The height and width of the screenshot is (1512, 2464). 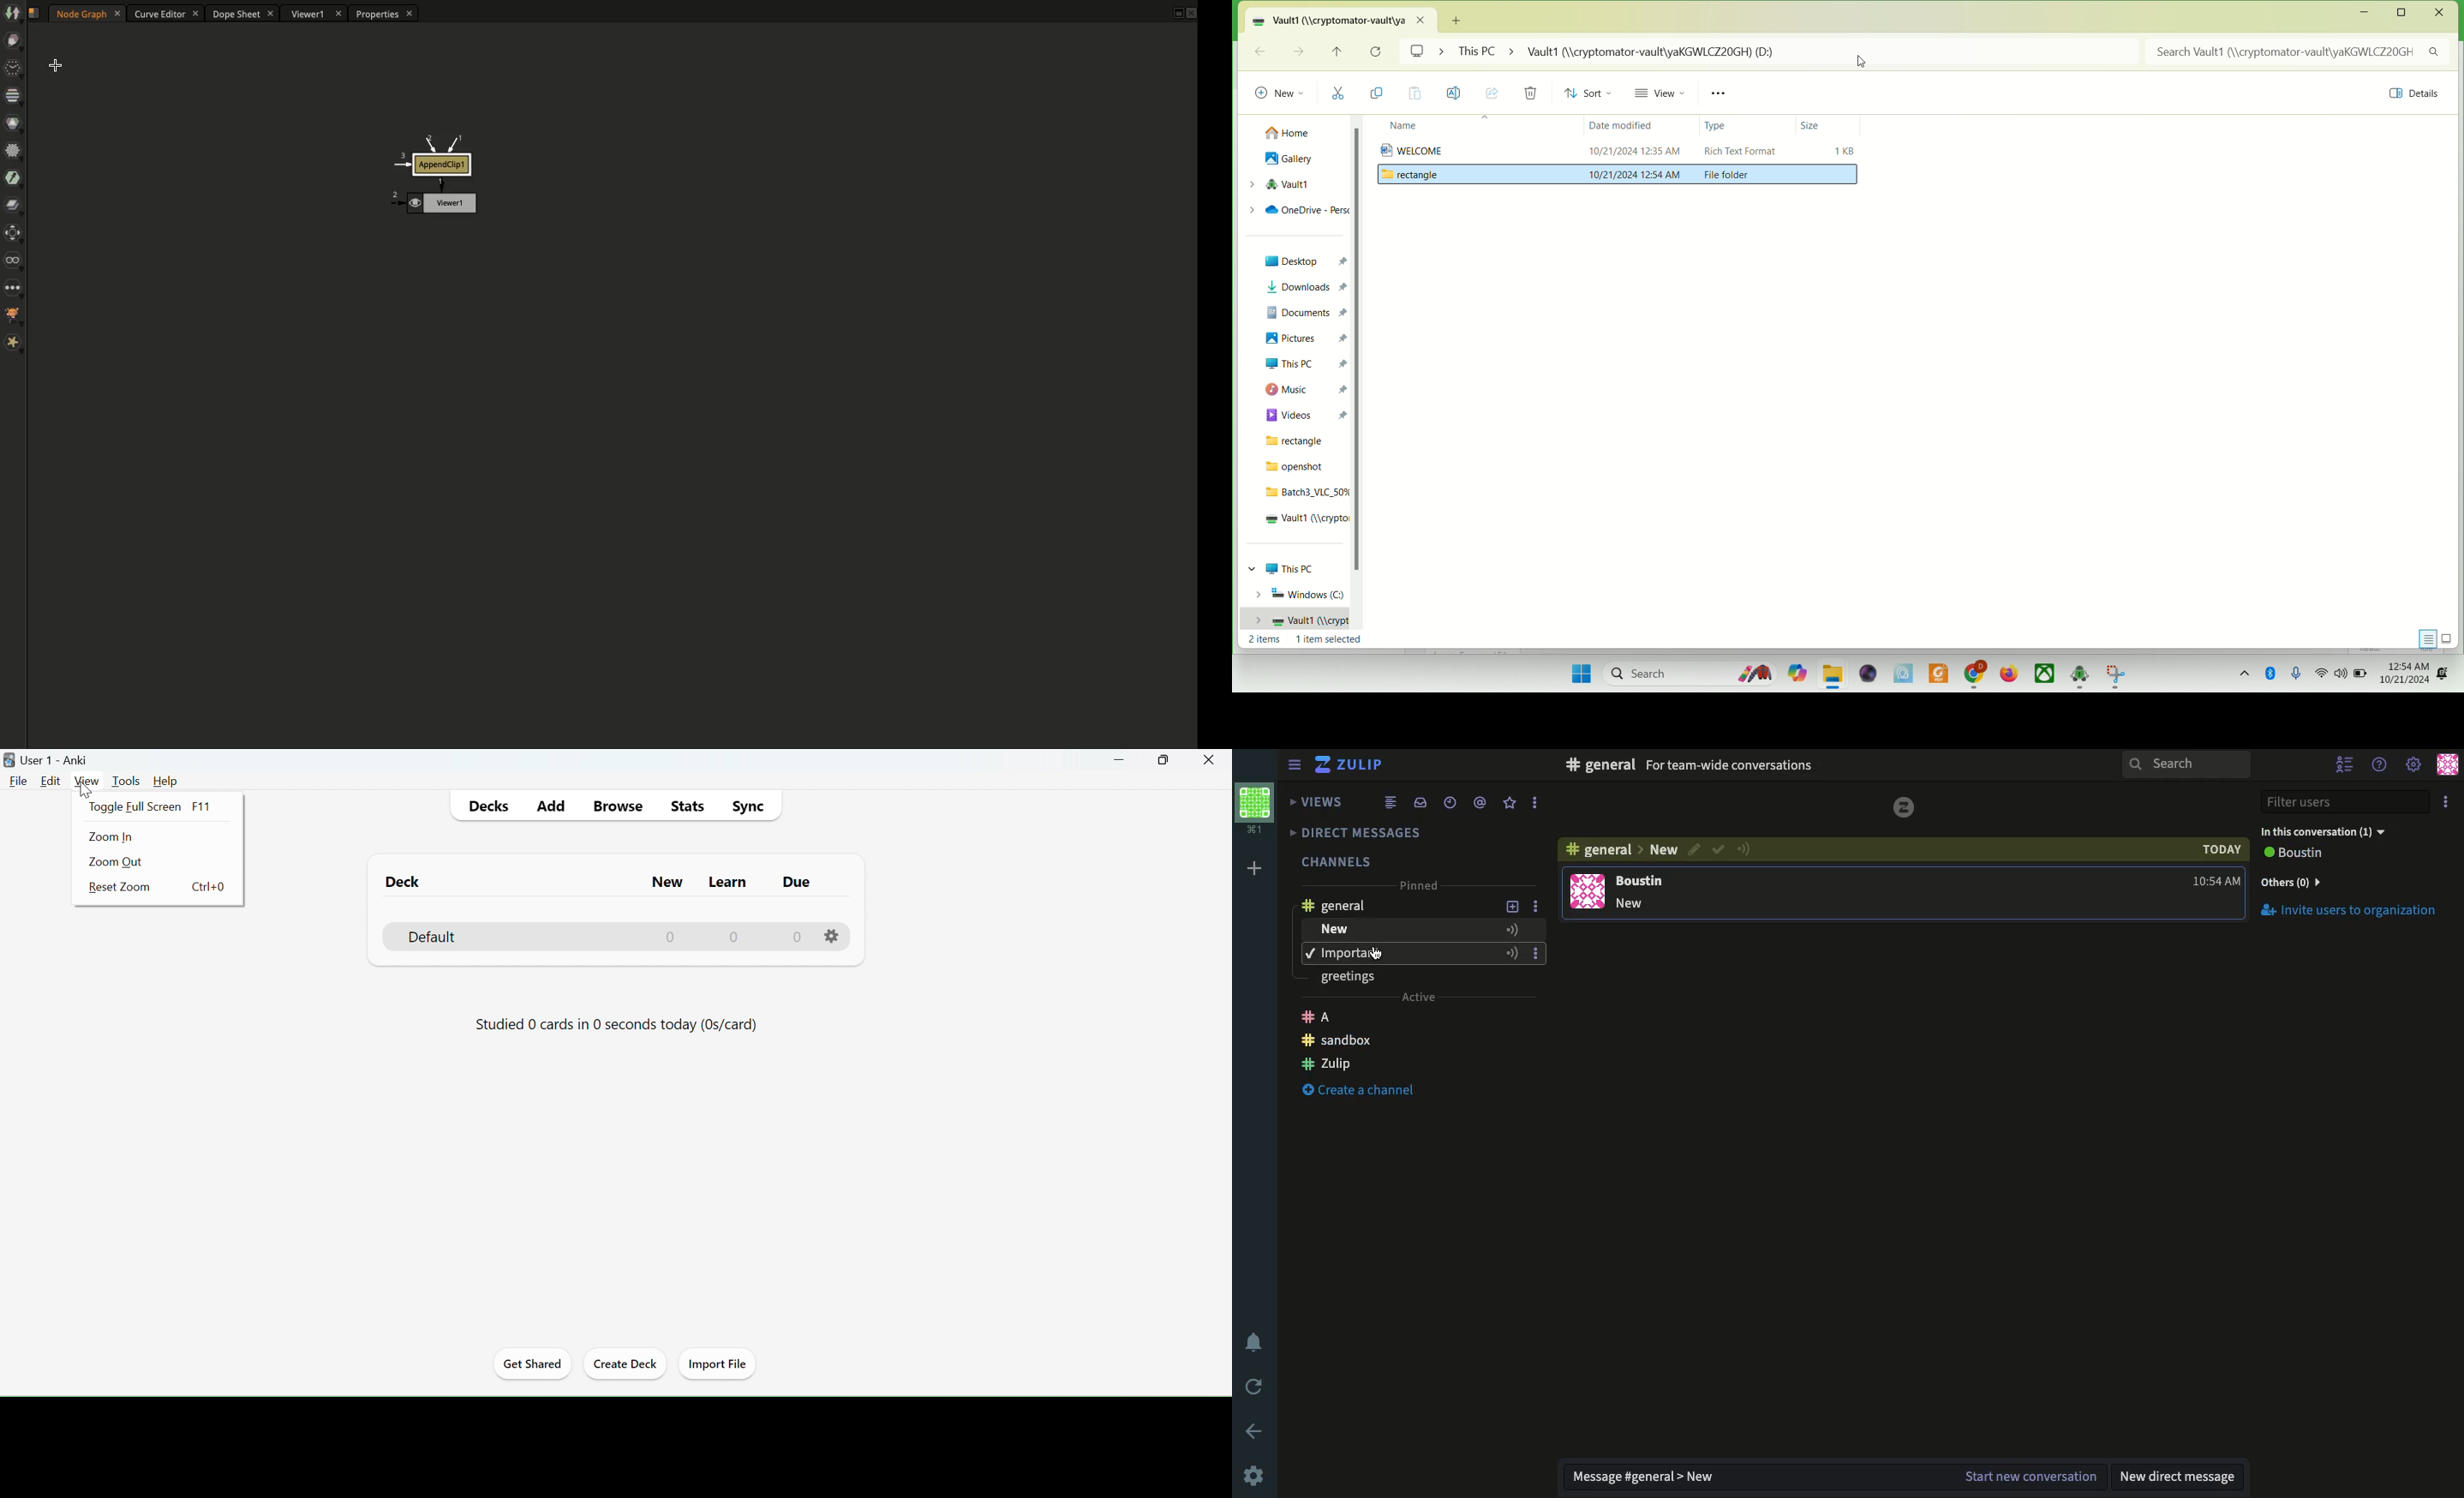 I want to click on Windows (C), so click(x=1297, y=594).